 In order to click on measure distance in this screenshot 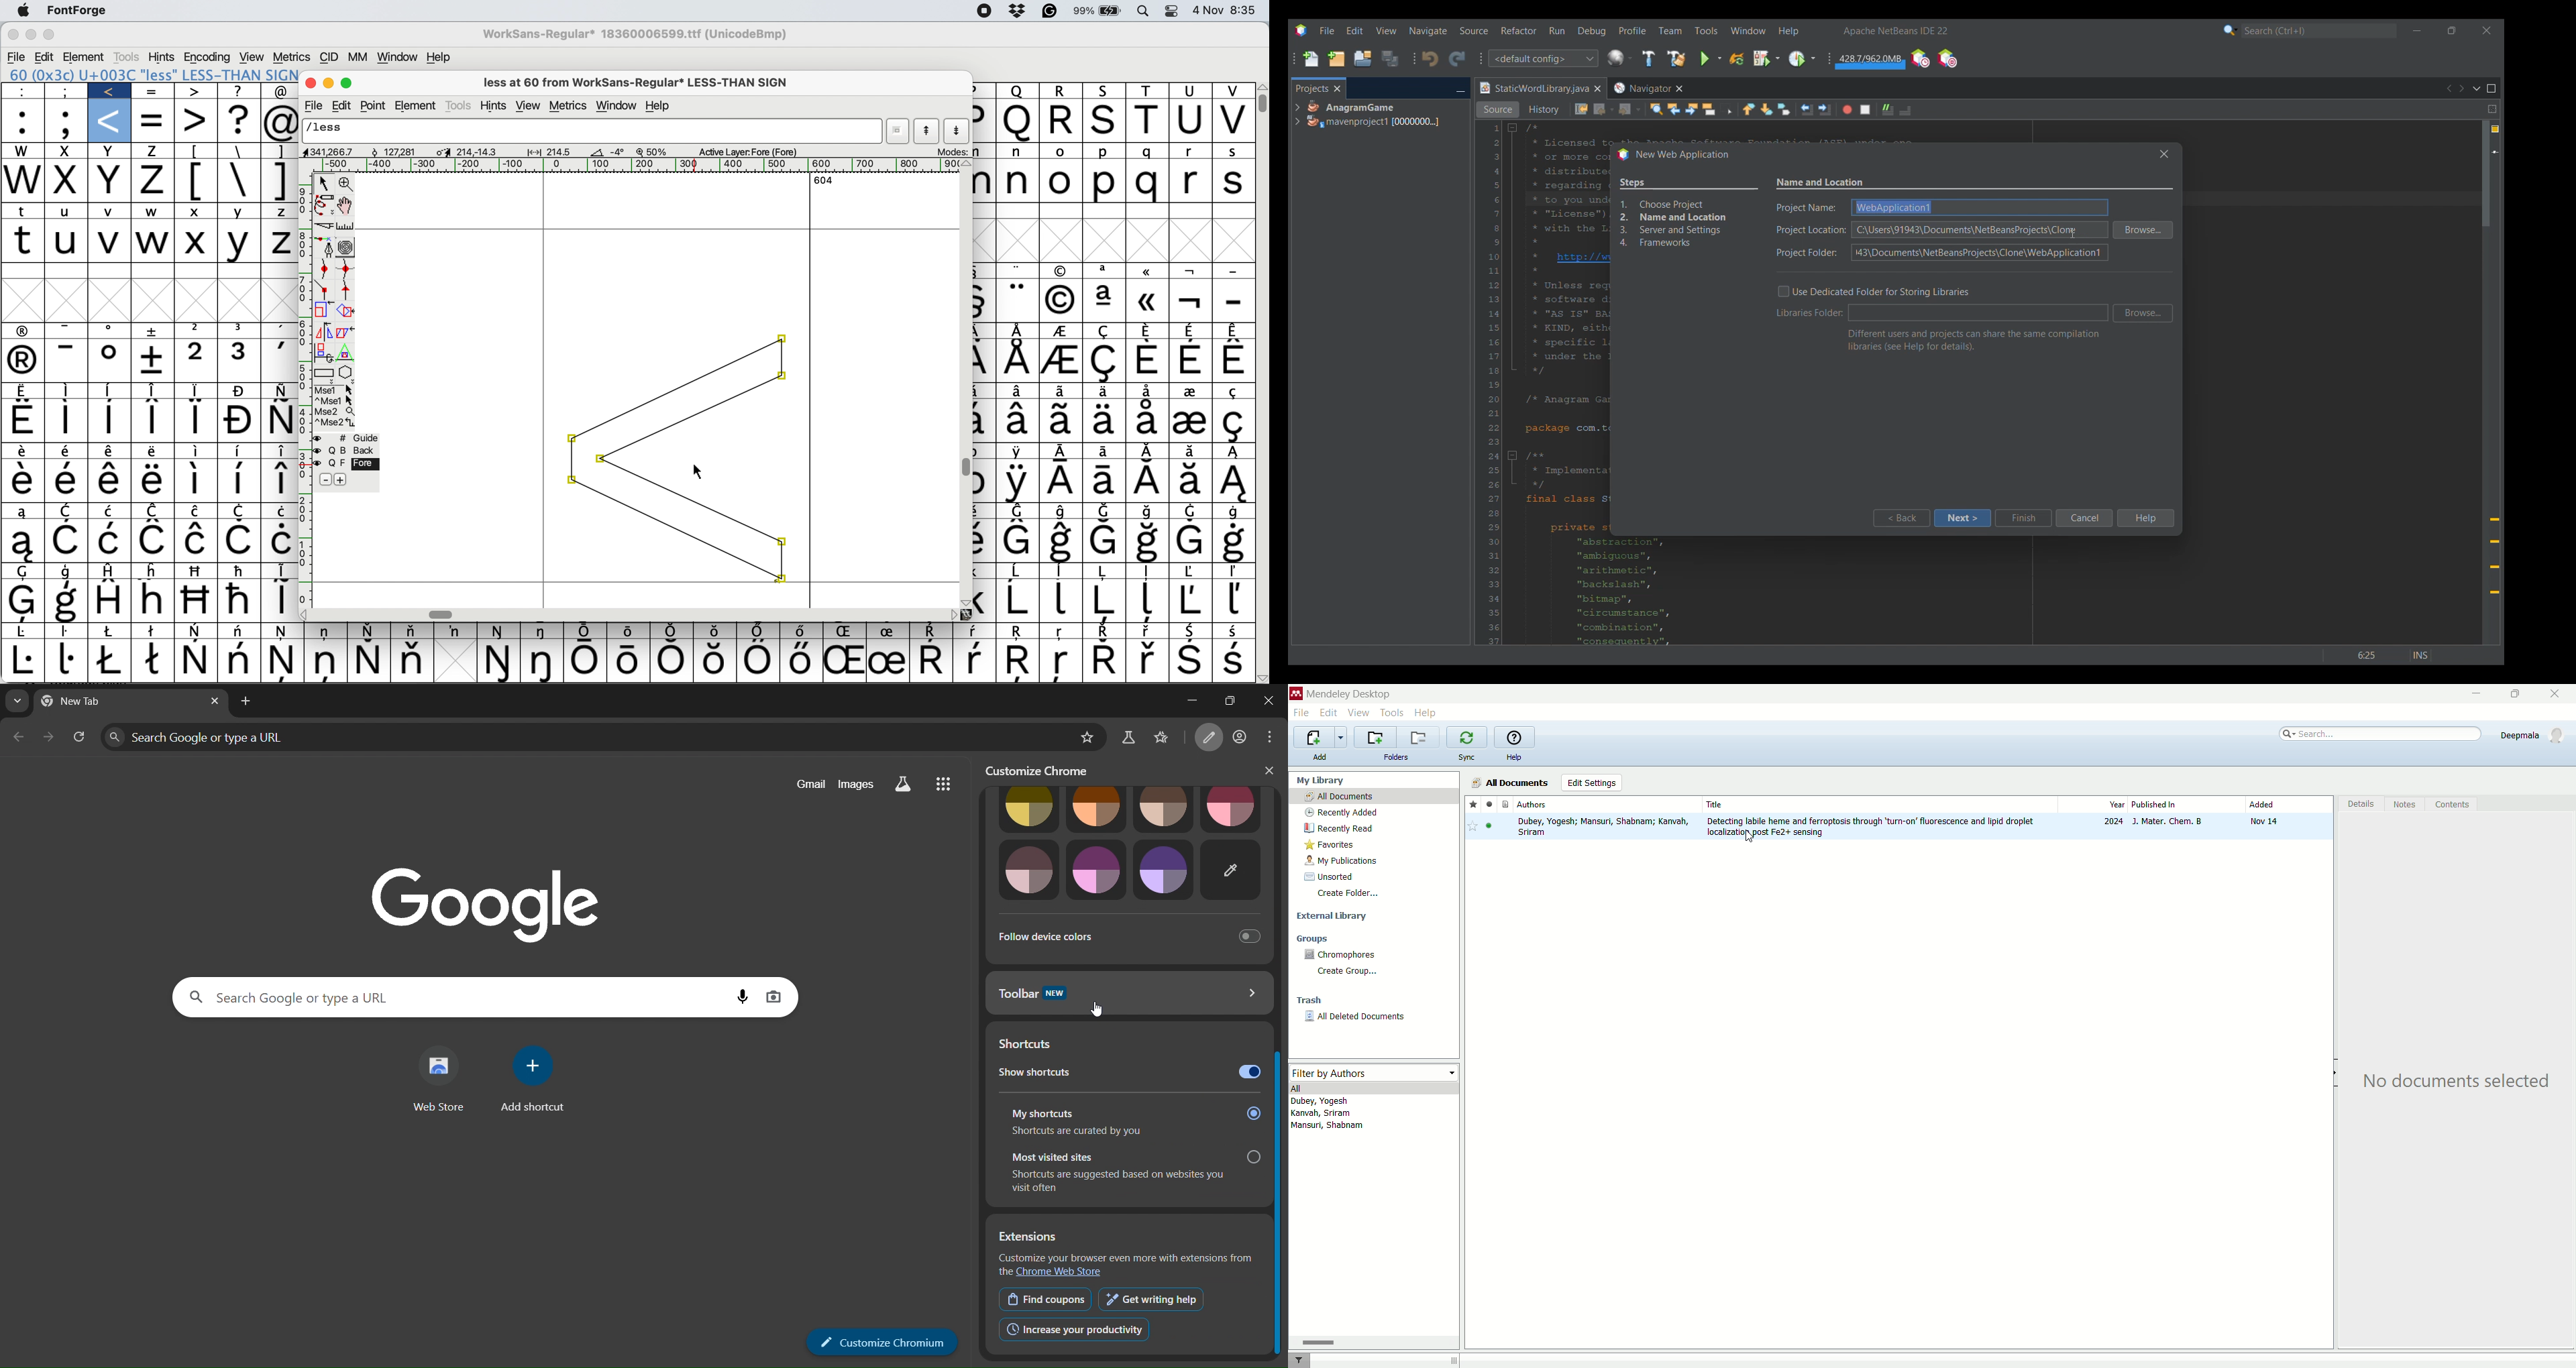, I will do `click(346, 225)`.